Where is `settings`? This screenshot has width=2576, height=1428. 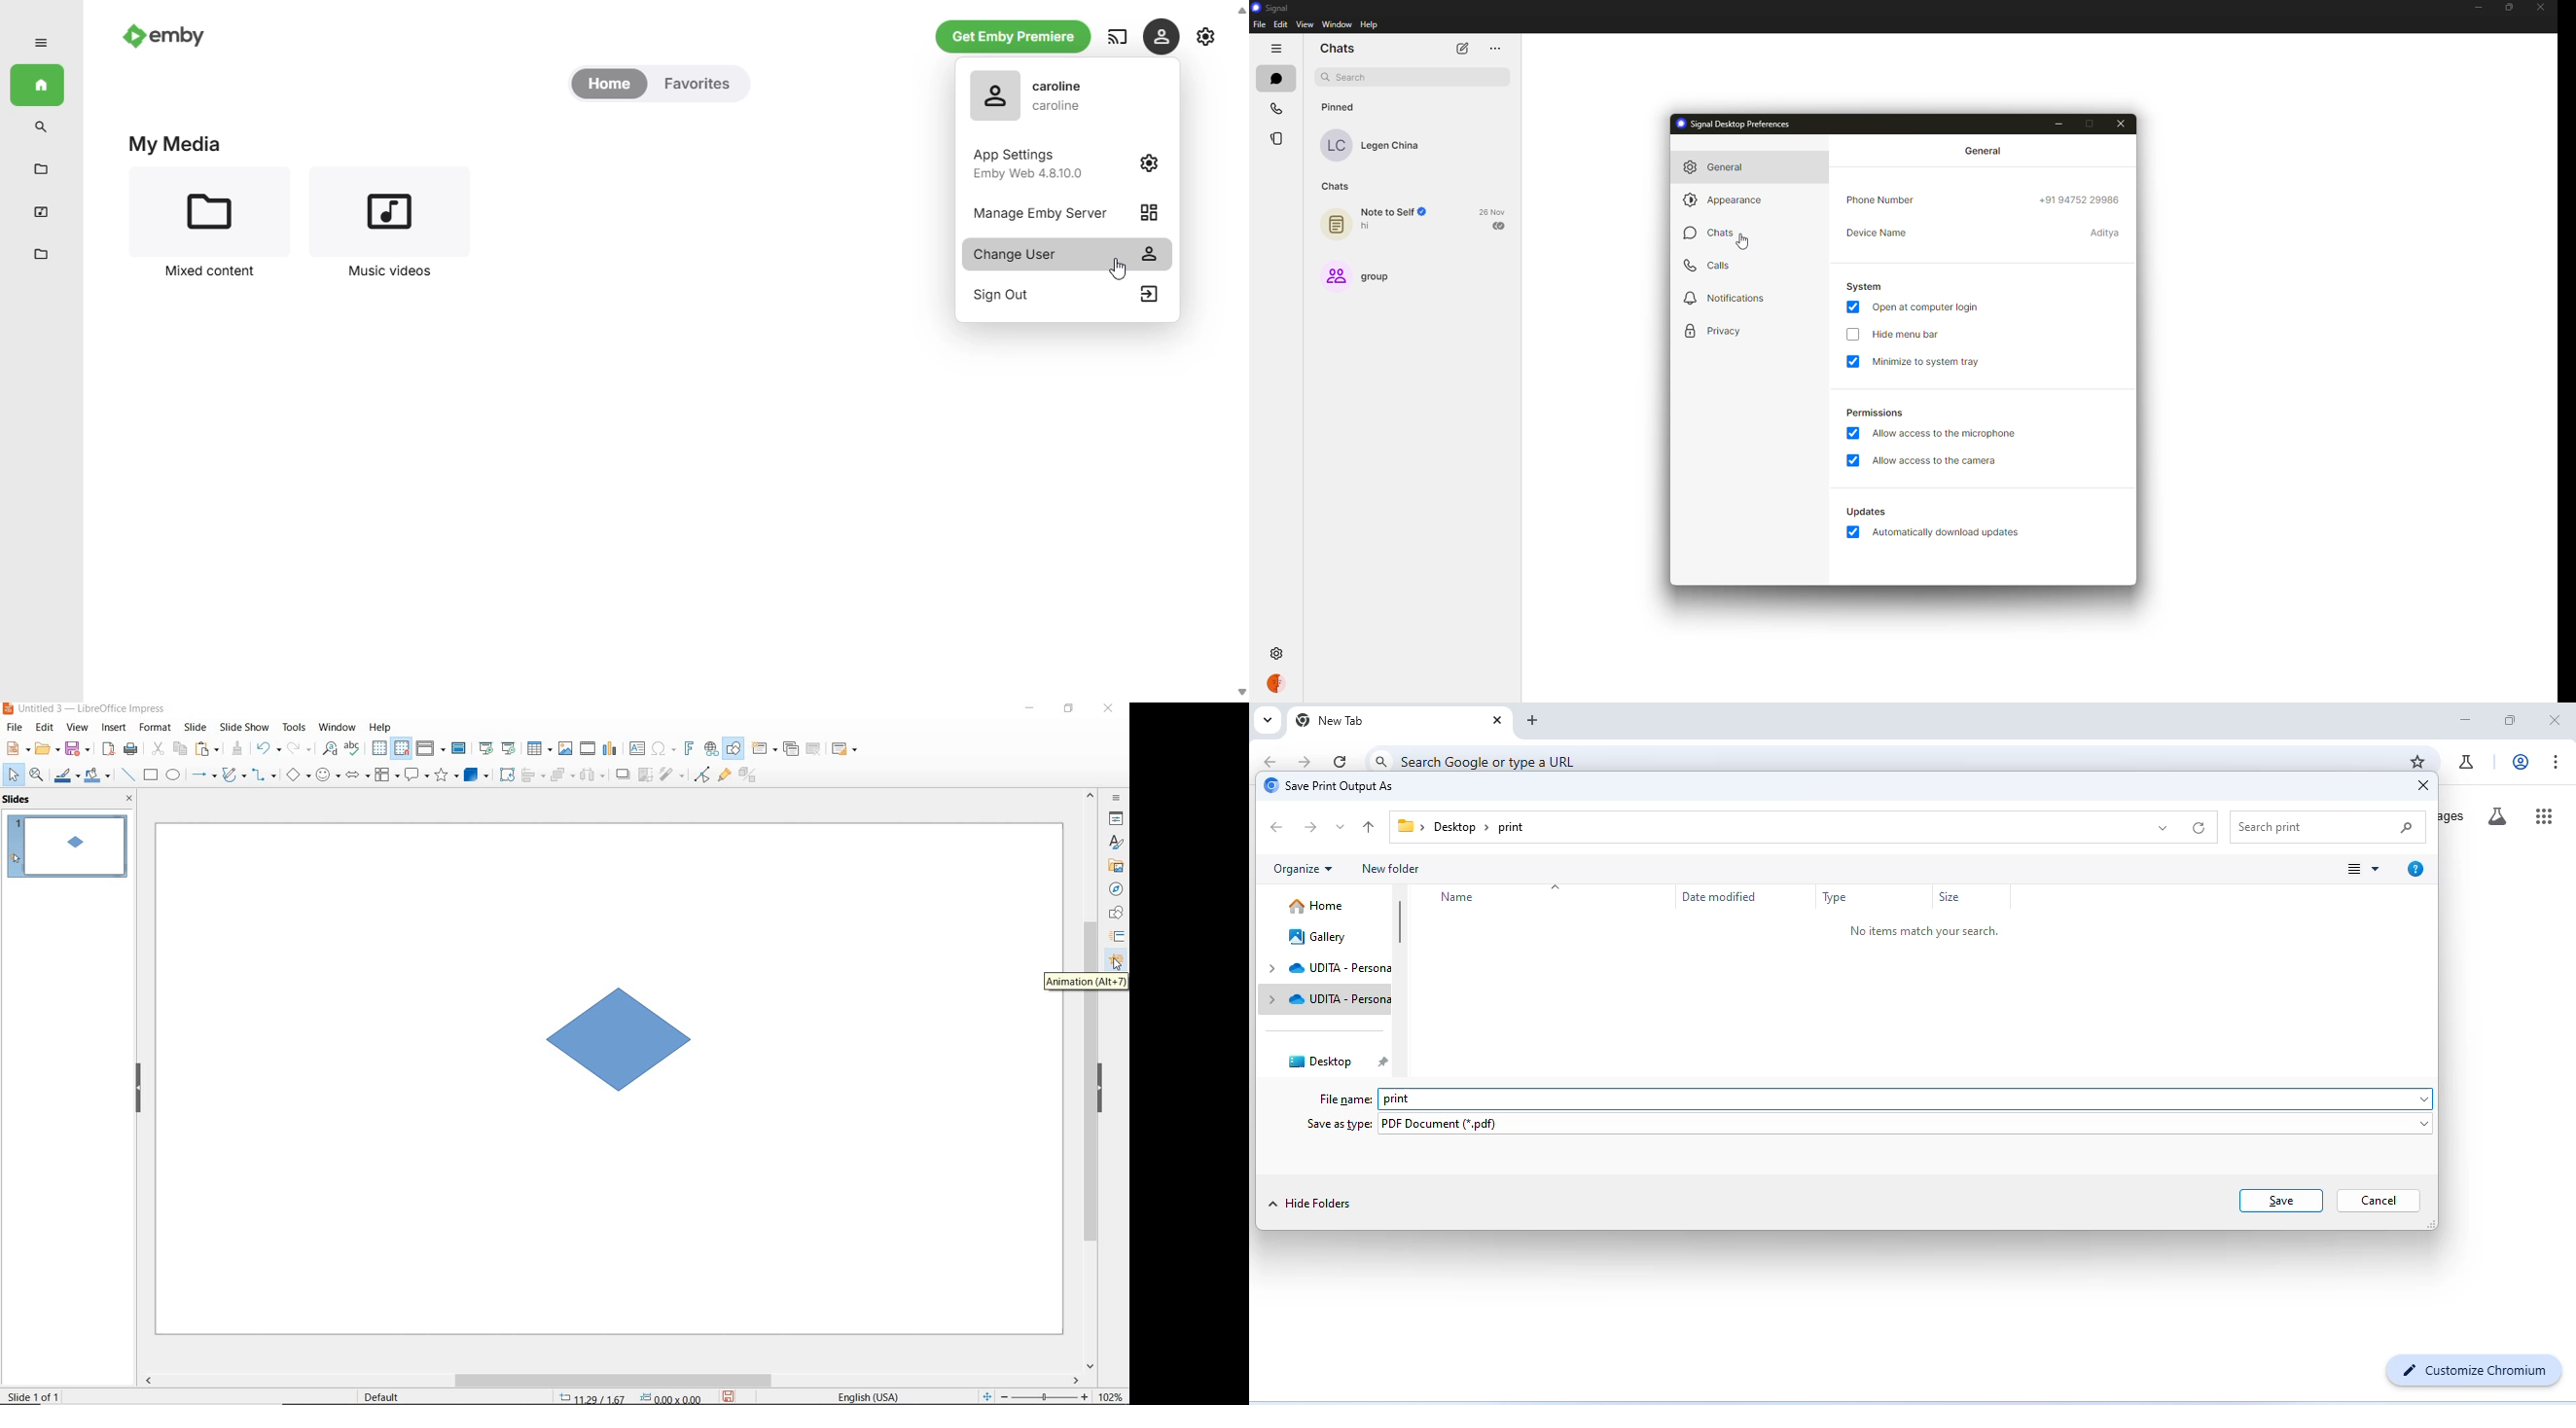 settings is located at coordinates (1278, 655).